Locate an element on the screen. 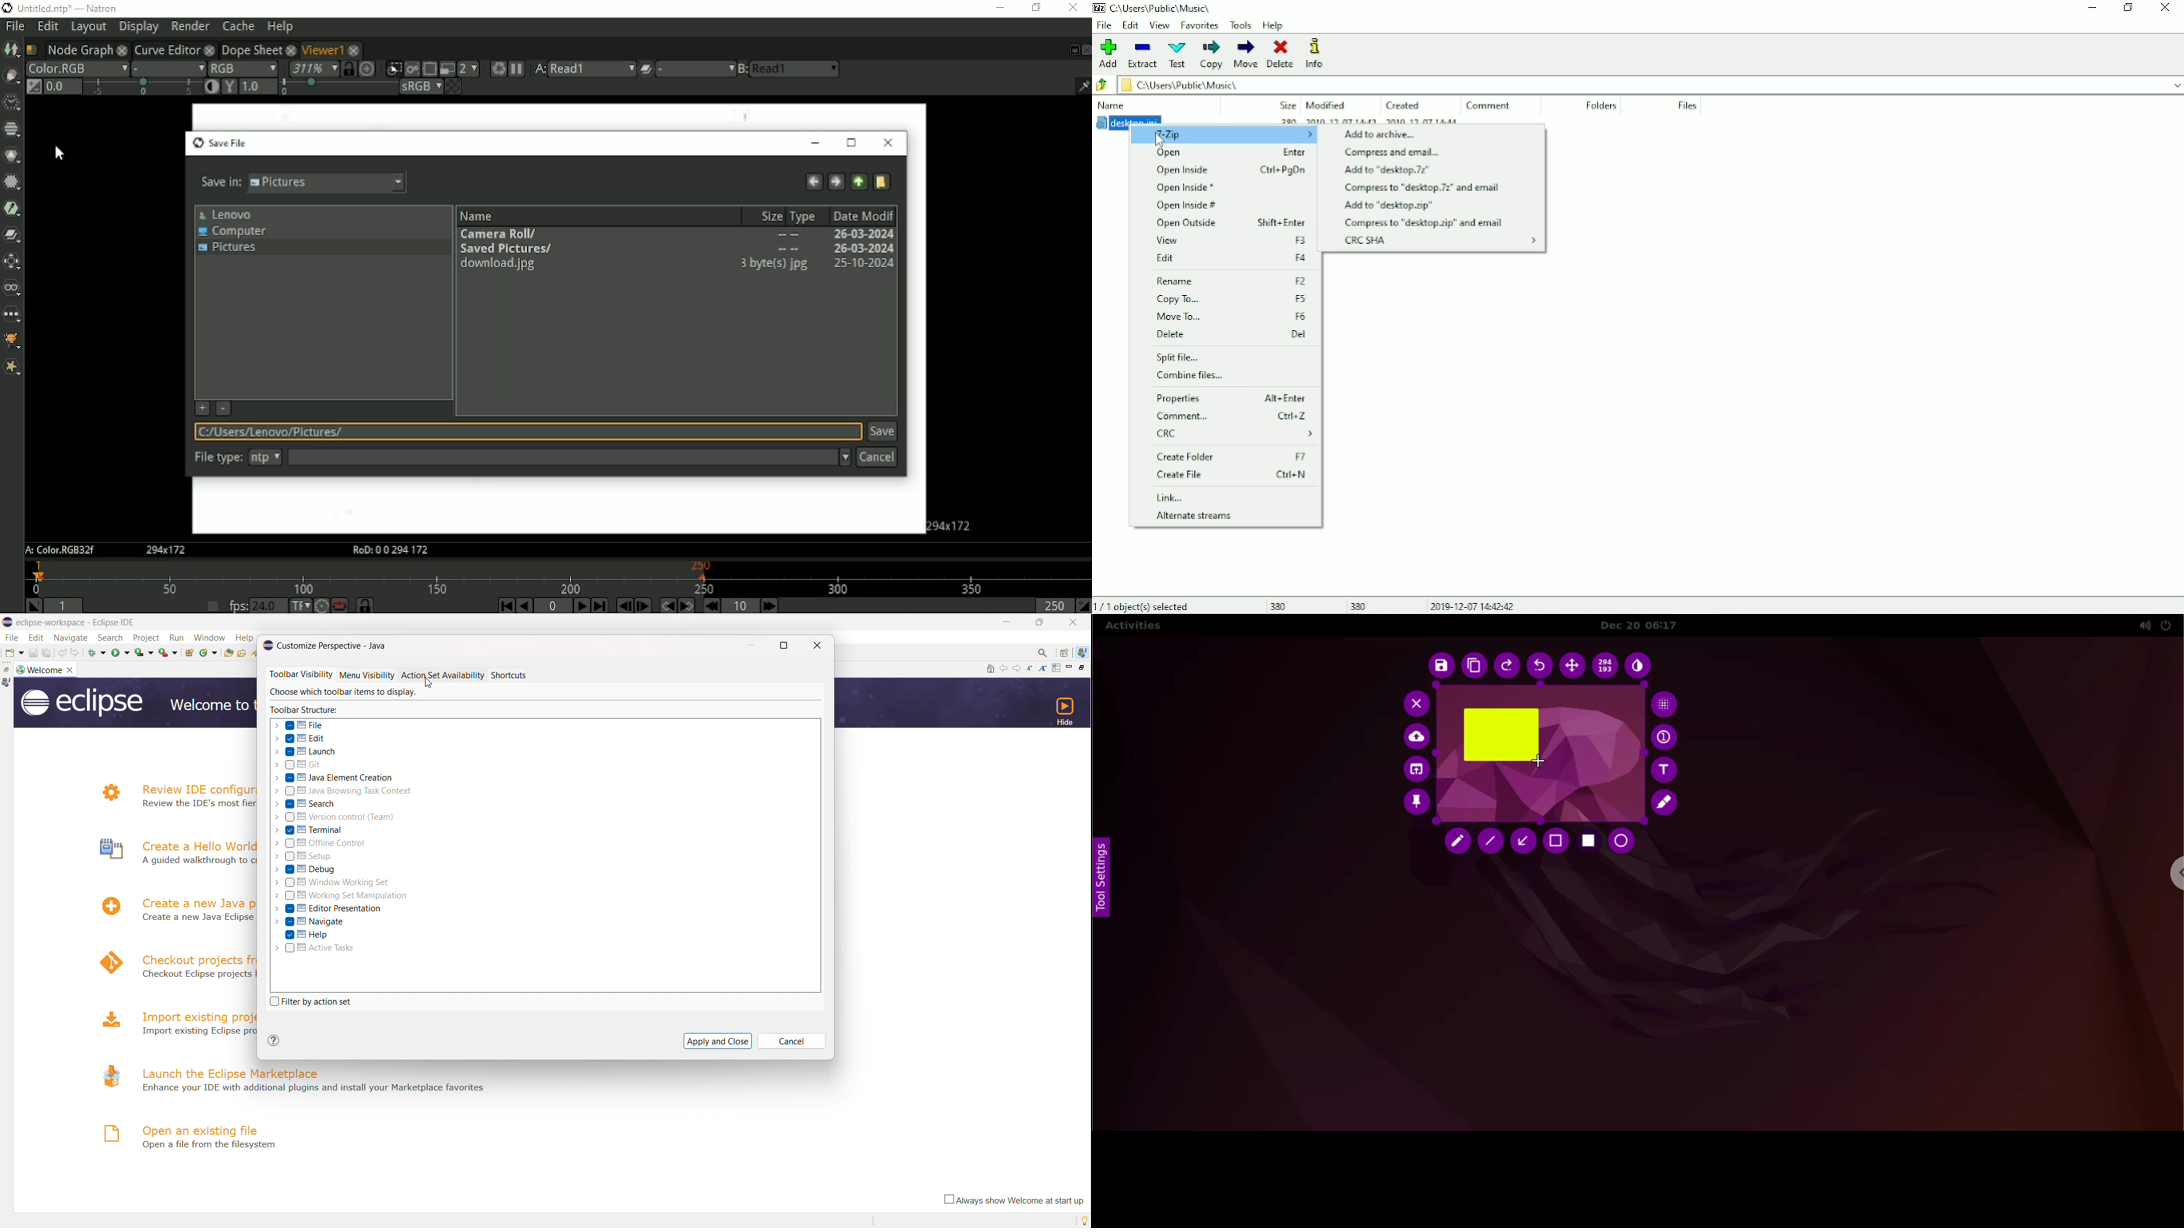 Image resolution: width=2184 pixels, height=1232 pixels. Aspect is located at coordinates (952, 525).